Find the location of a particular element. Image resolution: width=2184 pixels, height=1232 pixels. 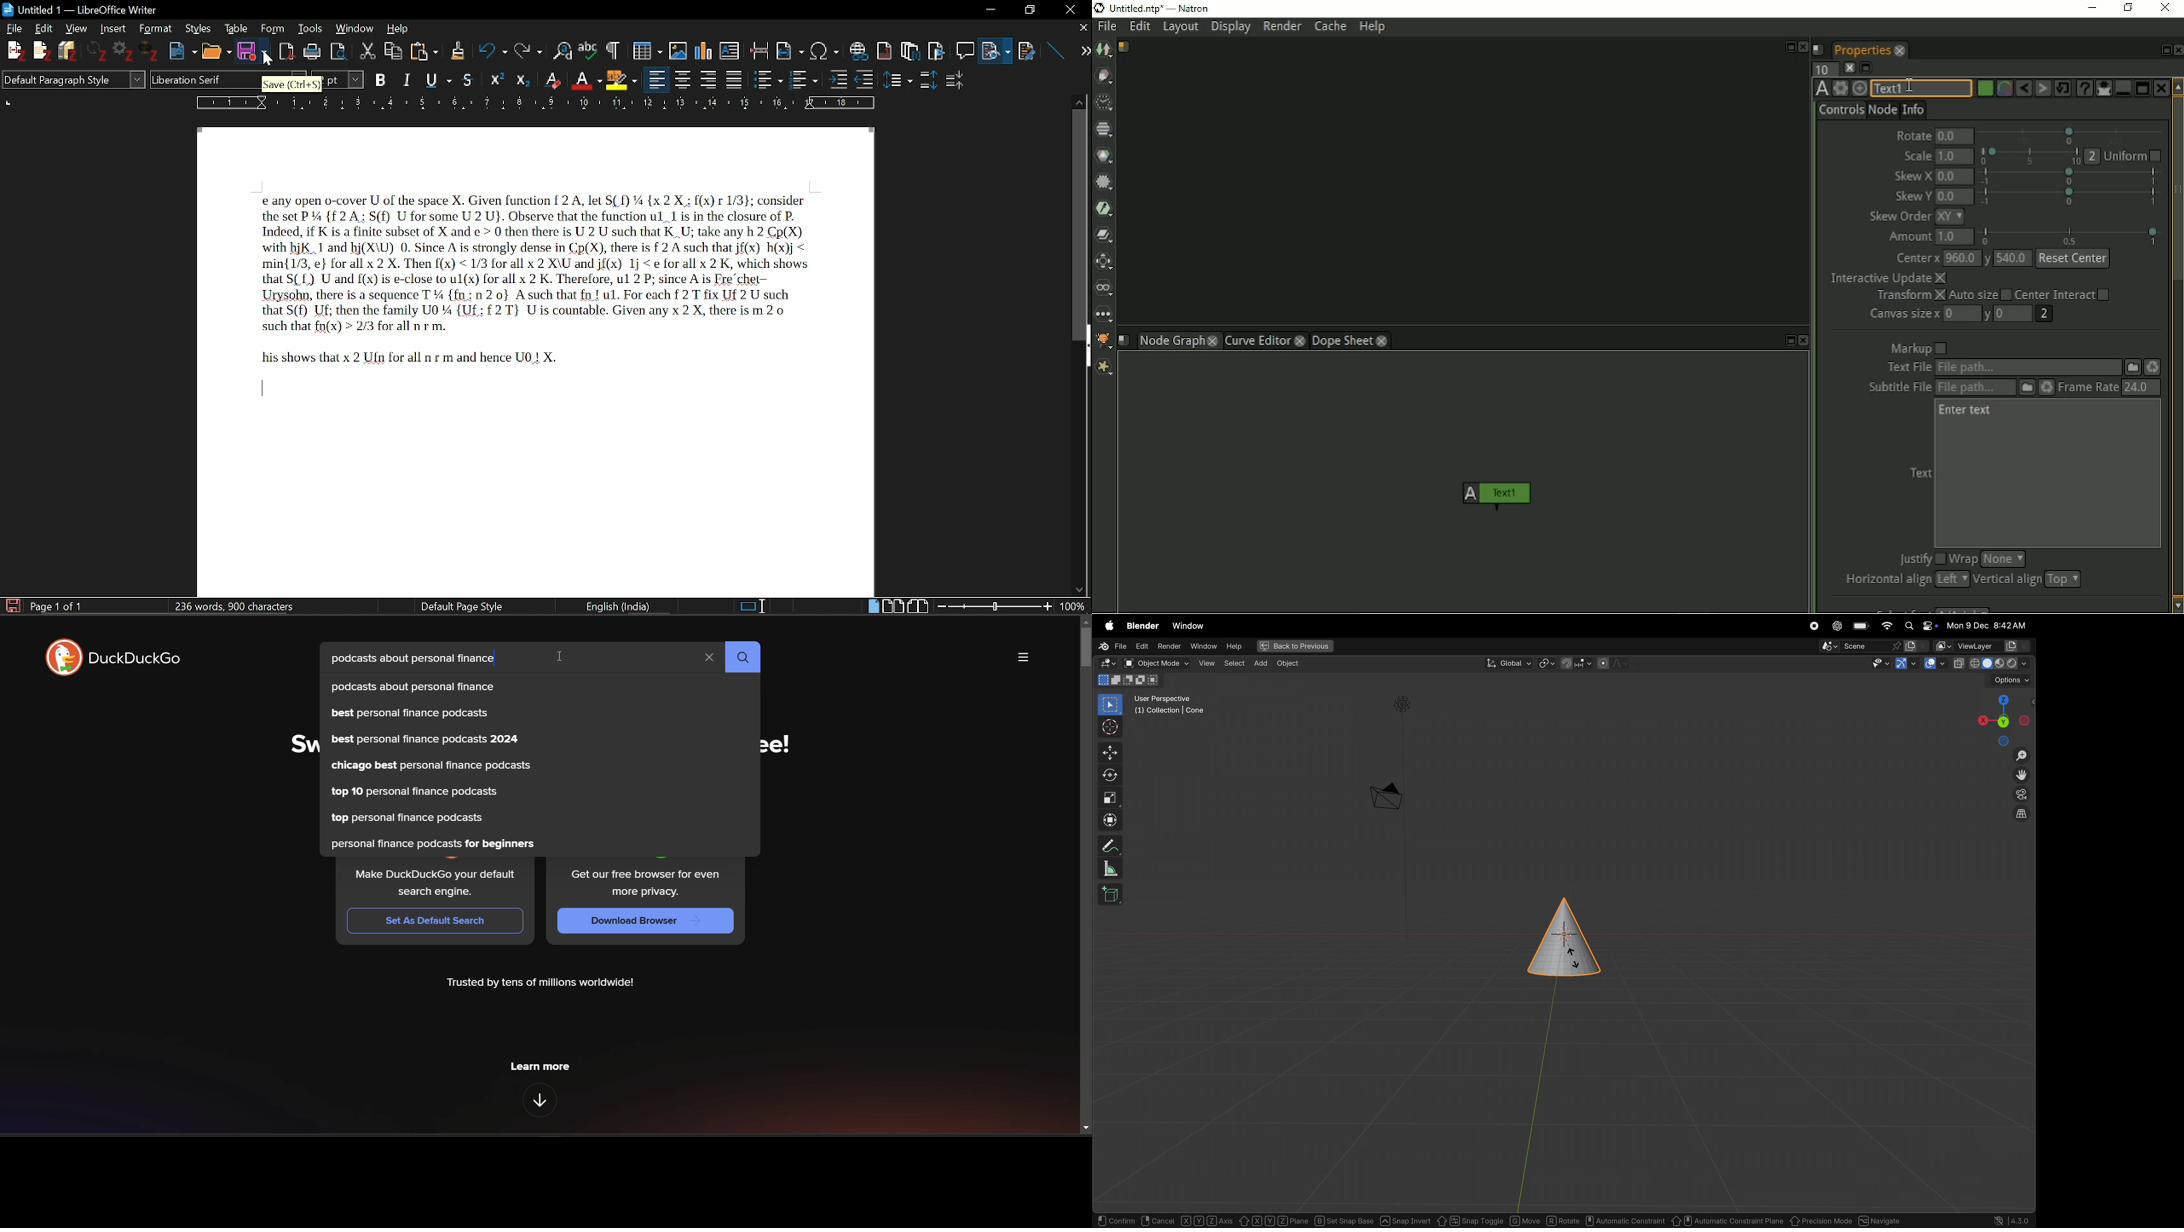

insert bookmark is located at coordinates (938, 49).